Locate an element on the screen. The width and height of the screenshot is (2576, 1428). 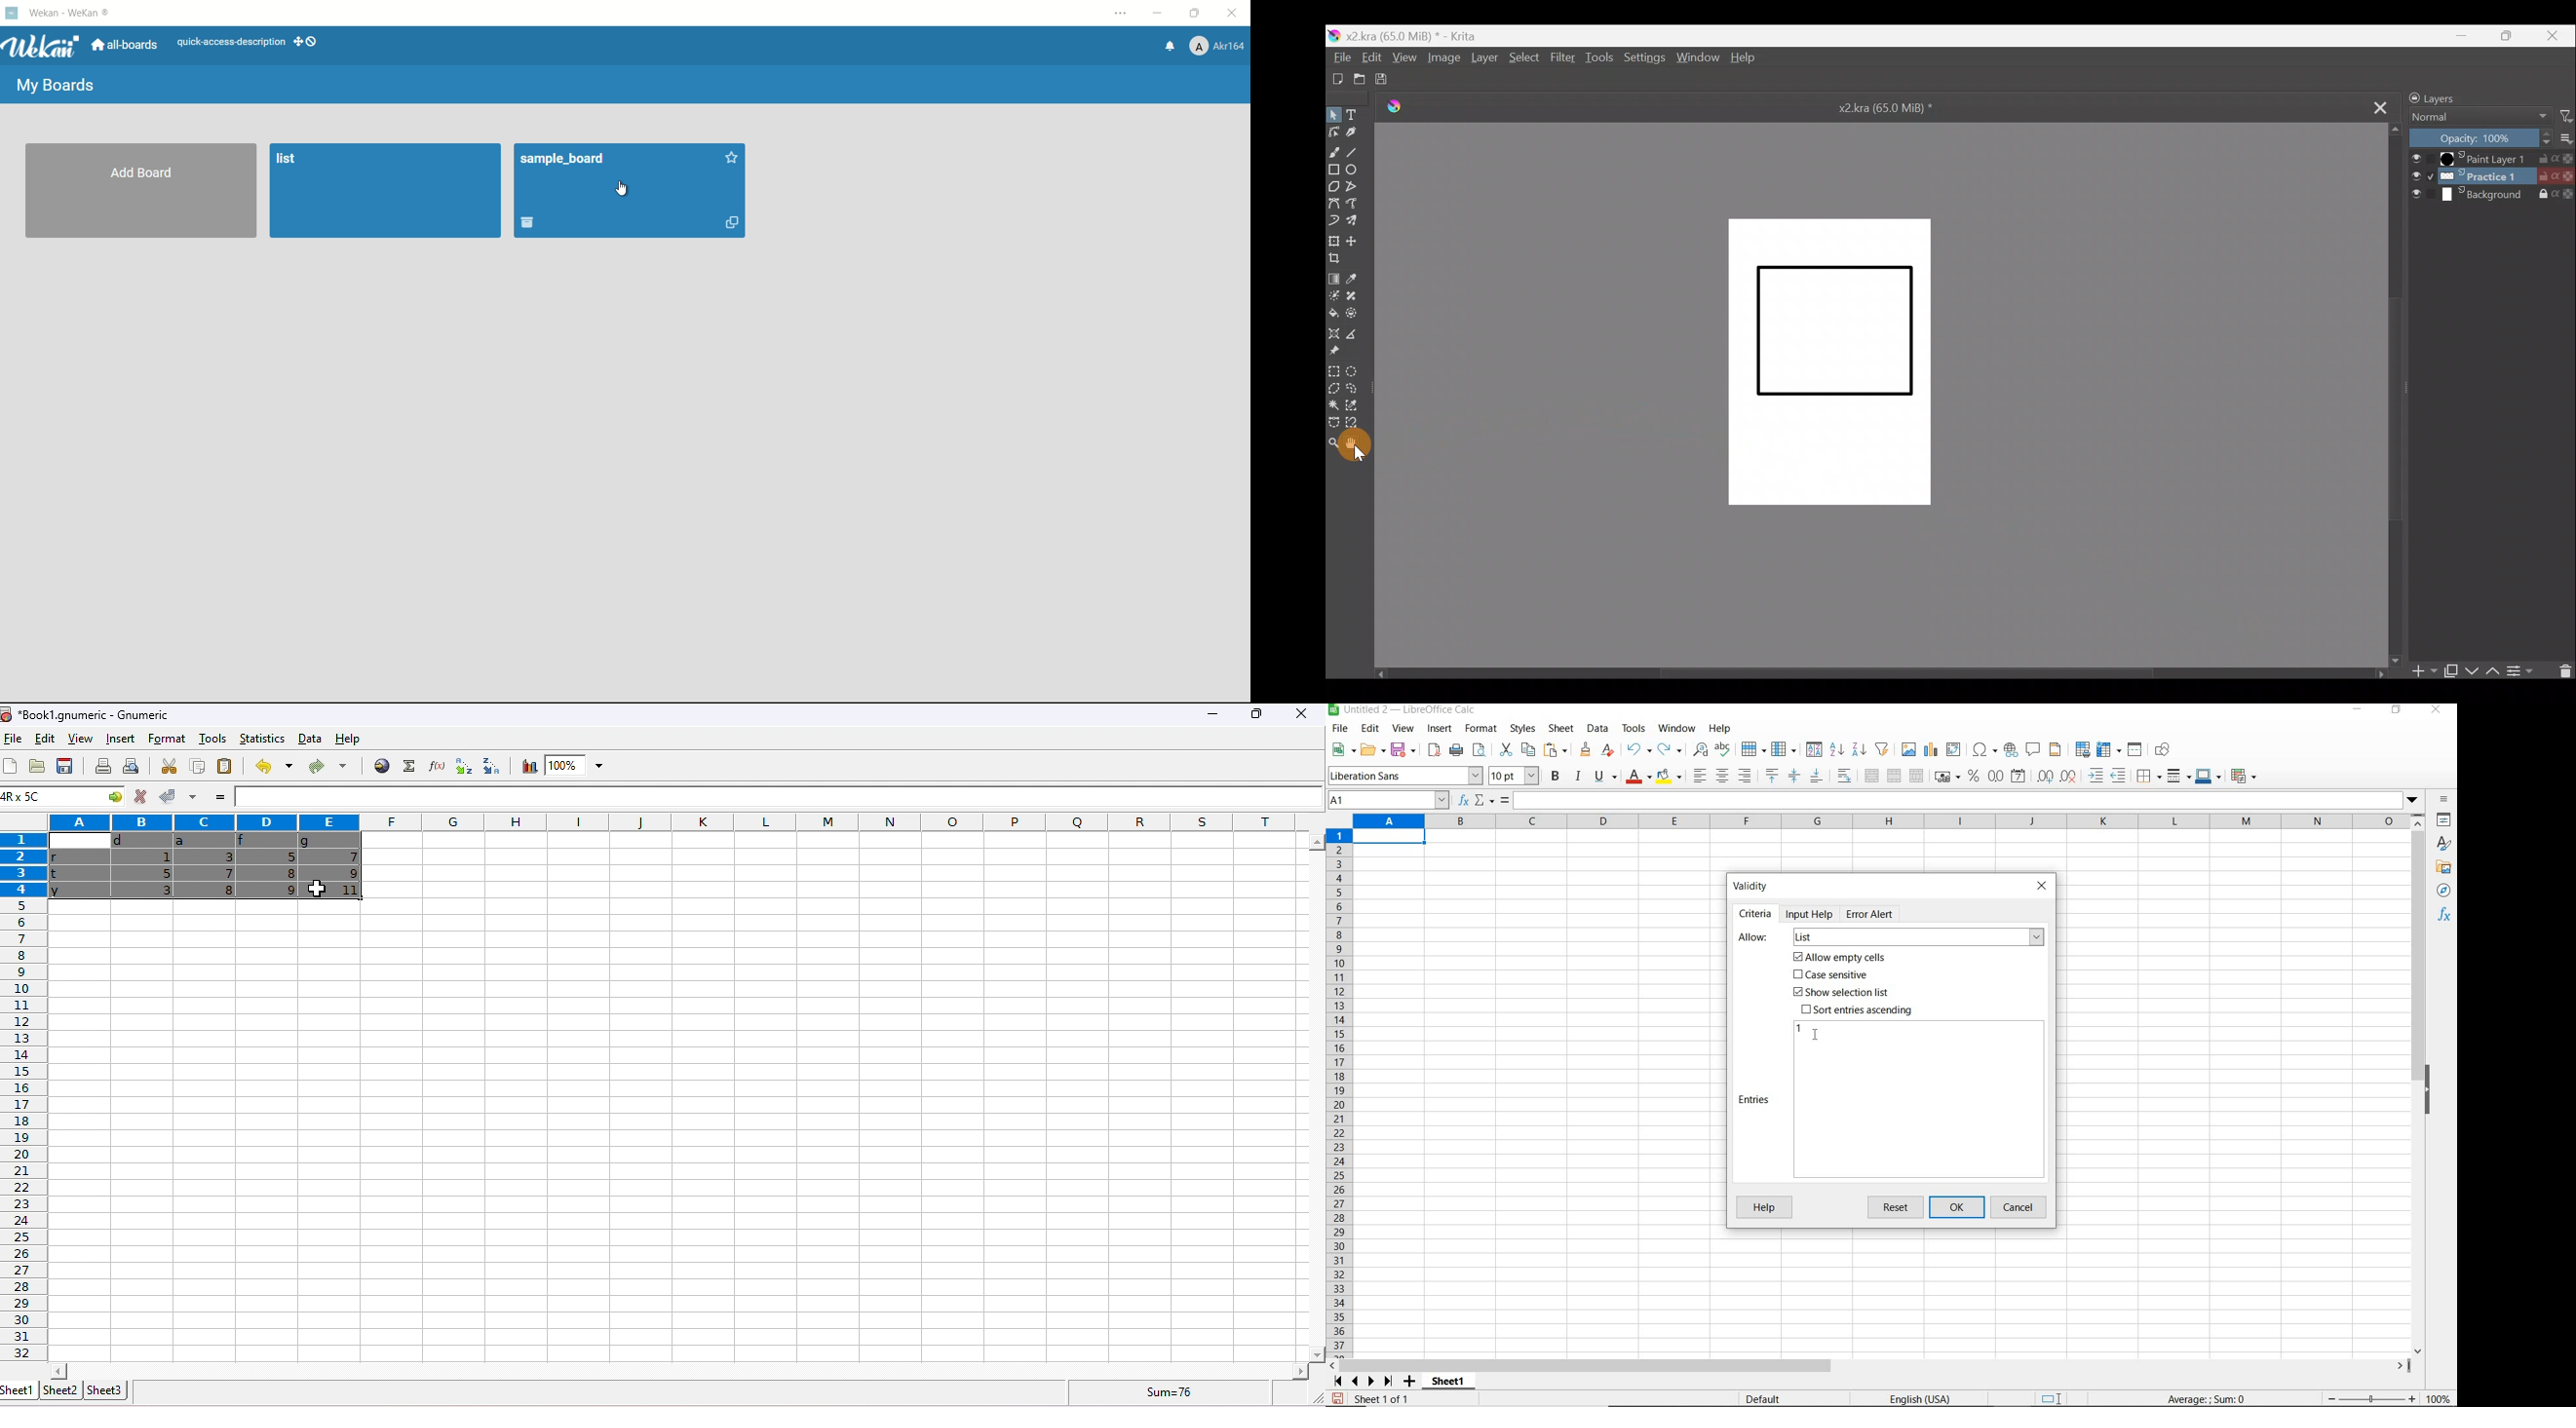
Add layer is located at coordinates (2420, 671).